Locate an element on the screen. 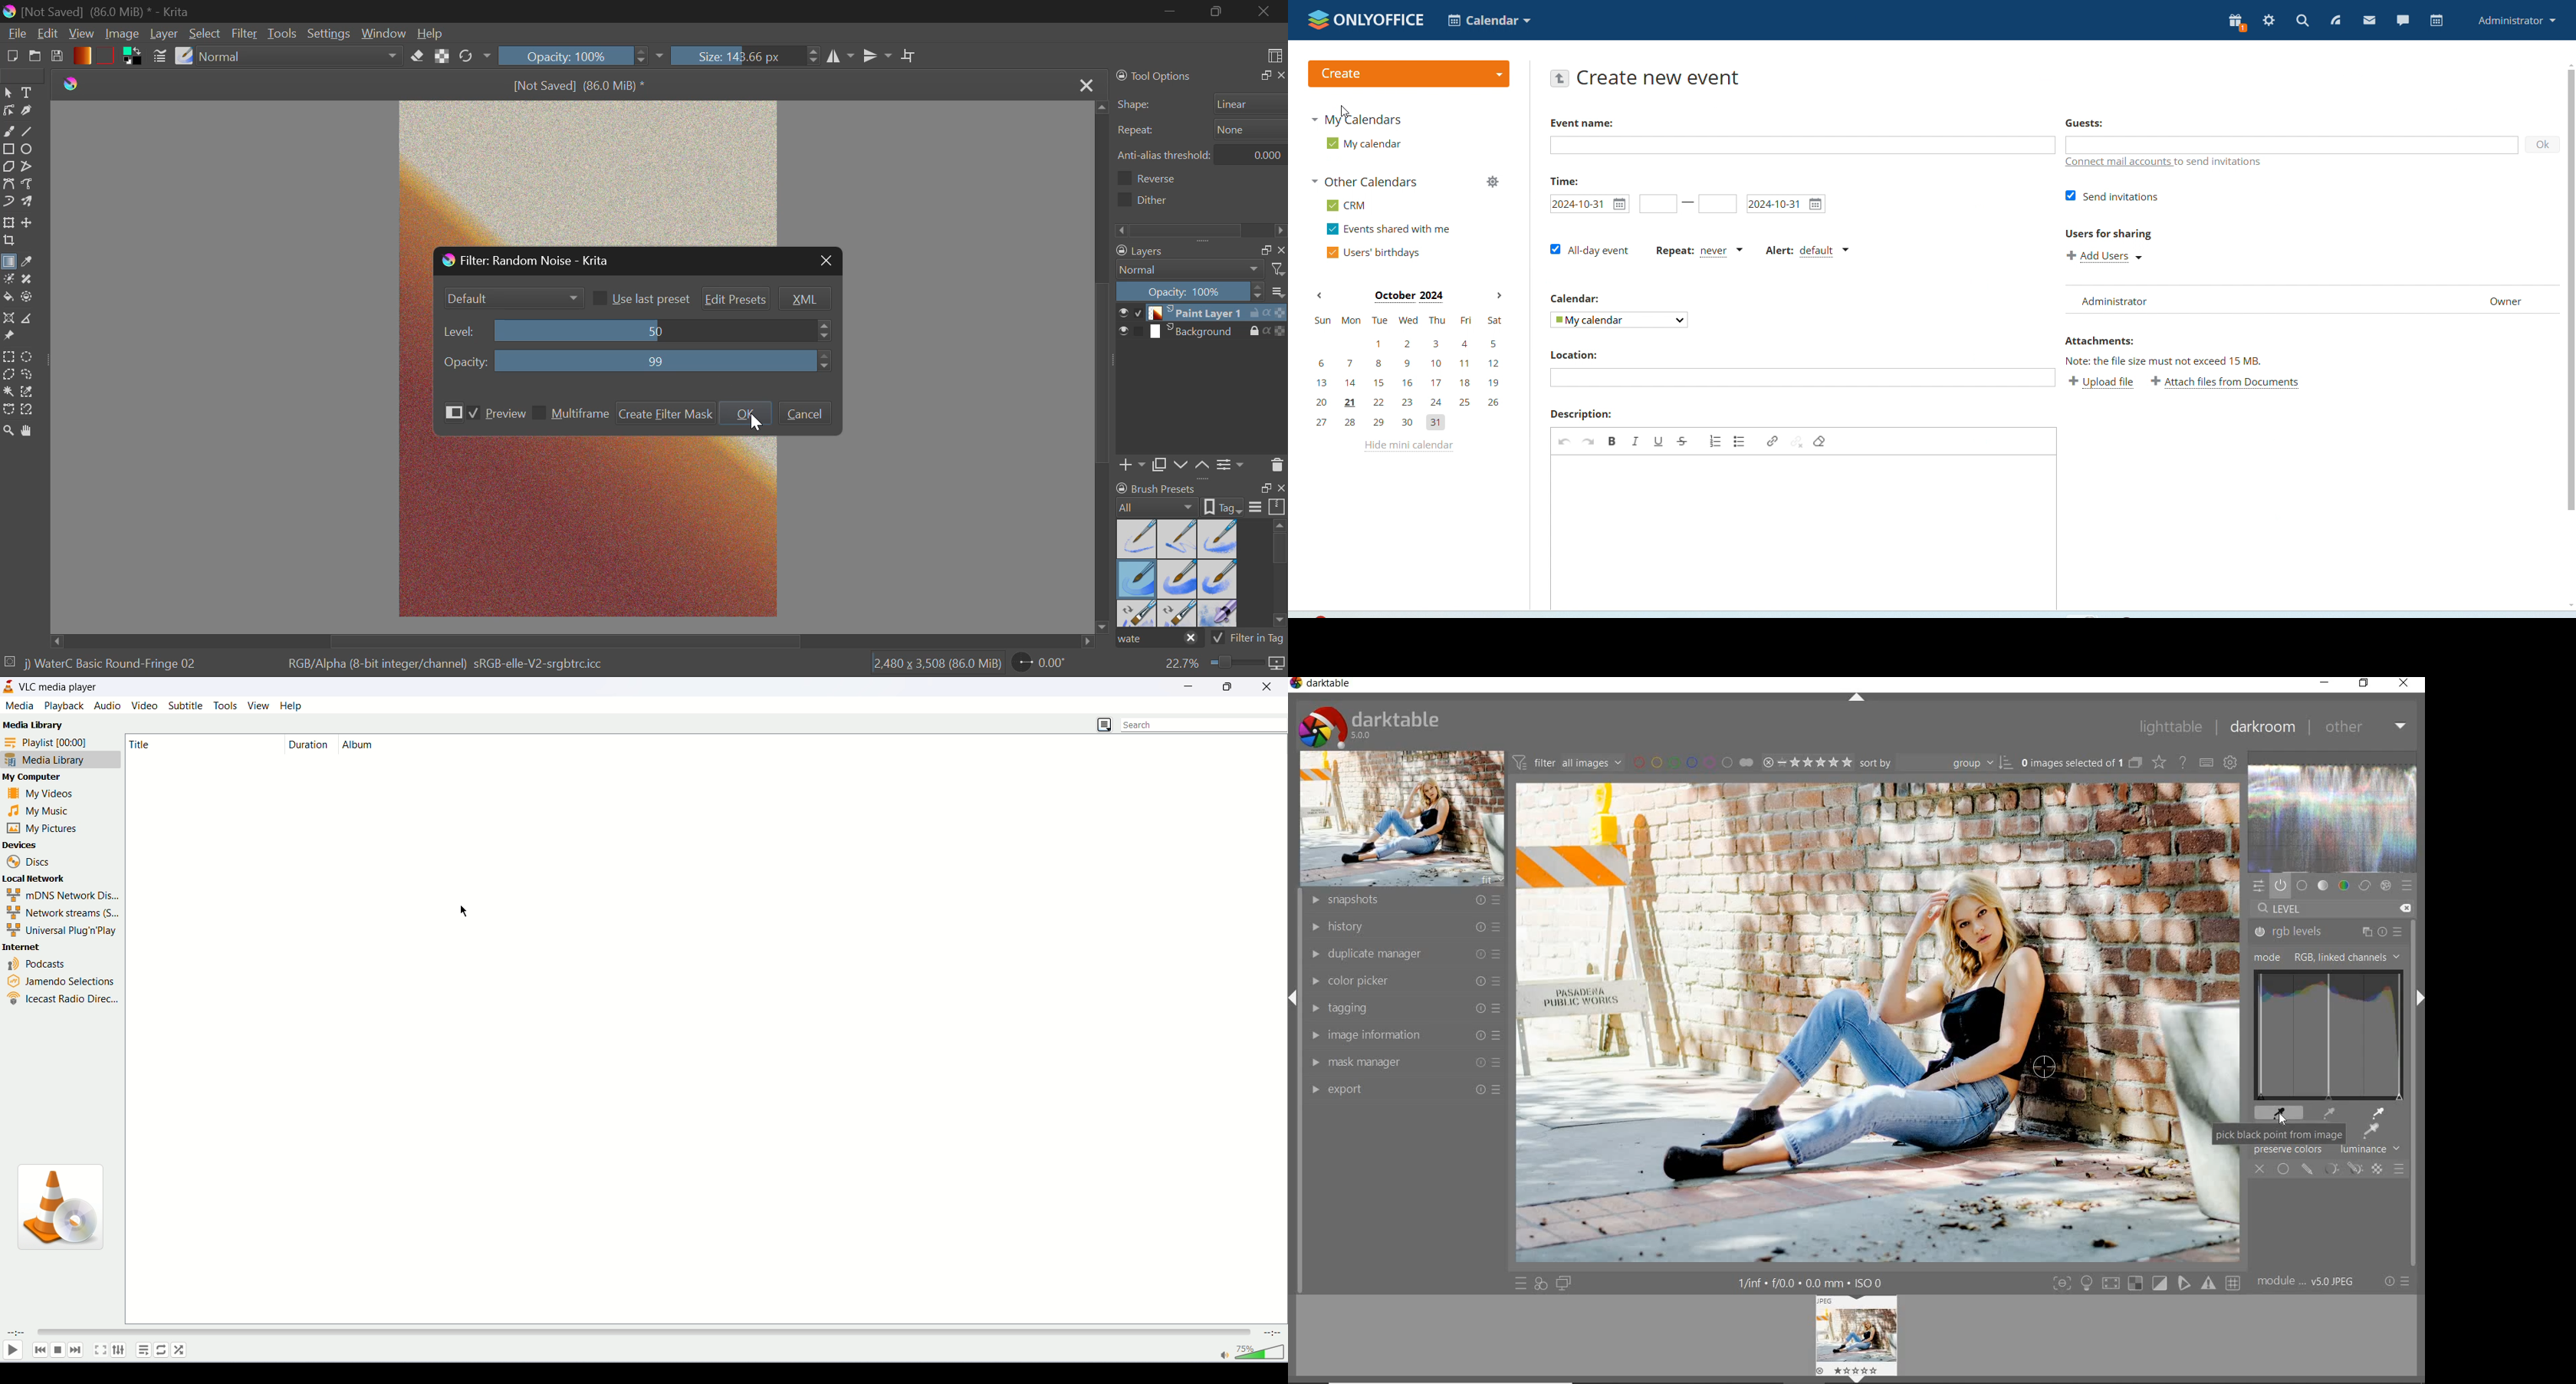 The image size is (2576, 1400). Brush Presets is located at coordinates (184, 57).